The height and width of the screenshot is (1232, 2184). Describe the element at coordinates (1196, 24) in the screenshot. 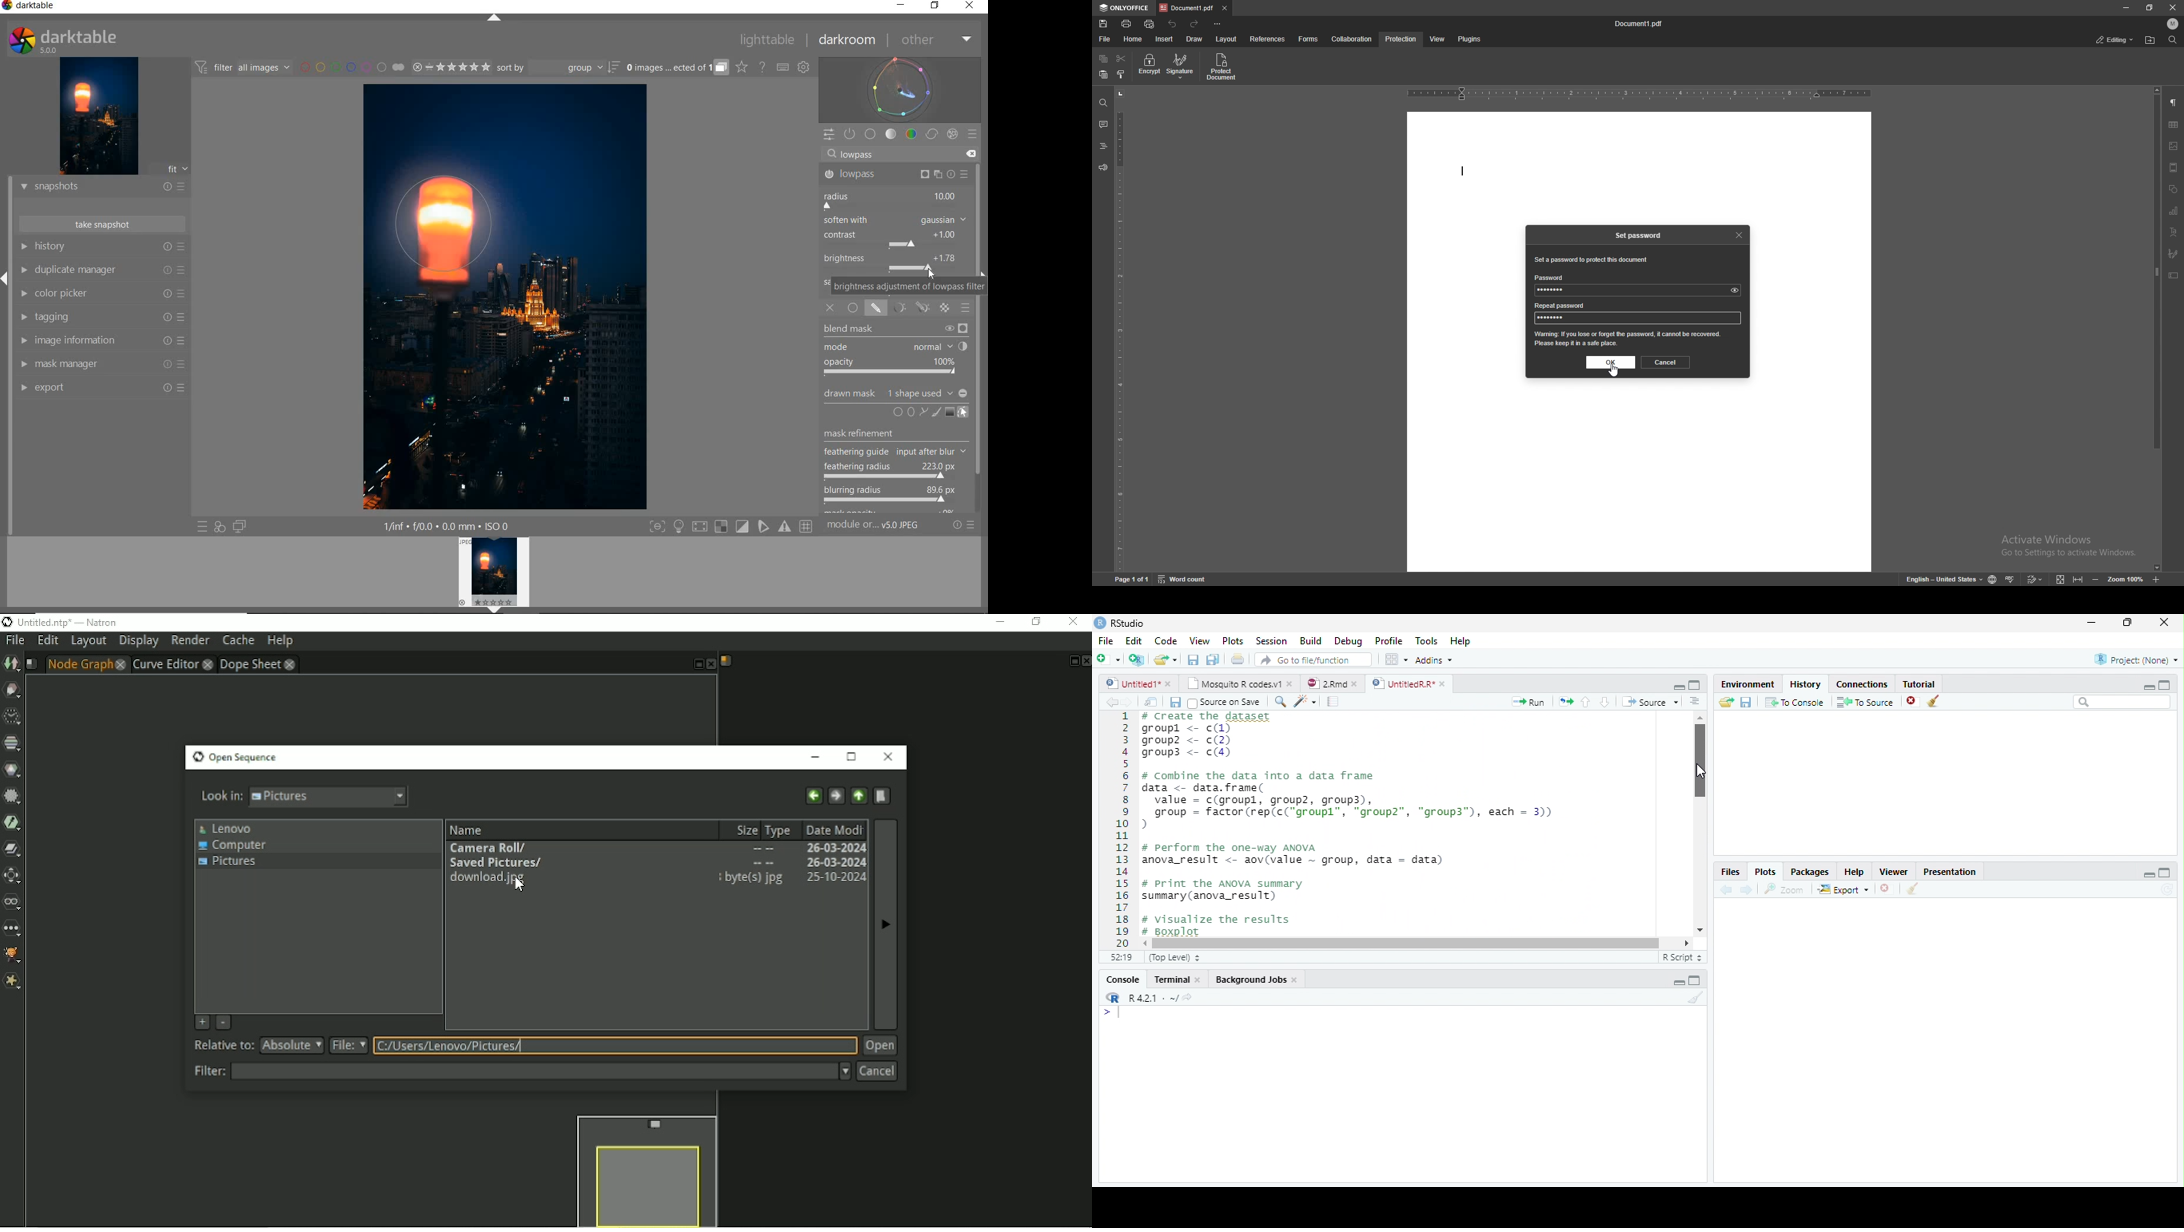

I see `redo` at that location.